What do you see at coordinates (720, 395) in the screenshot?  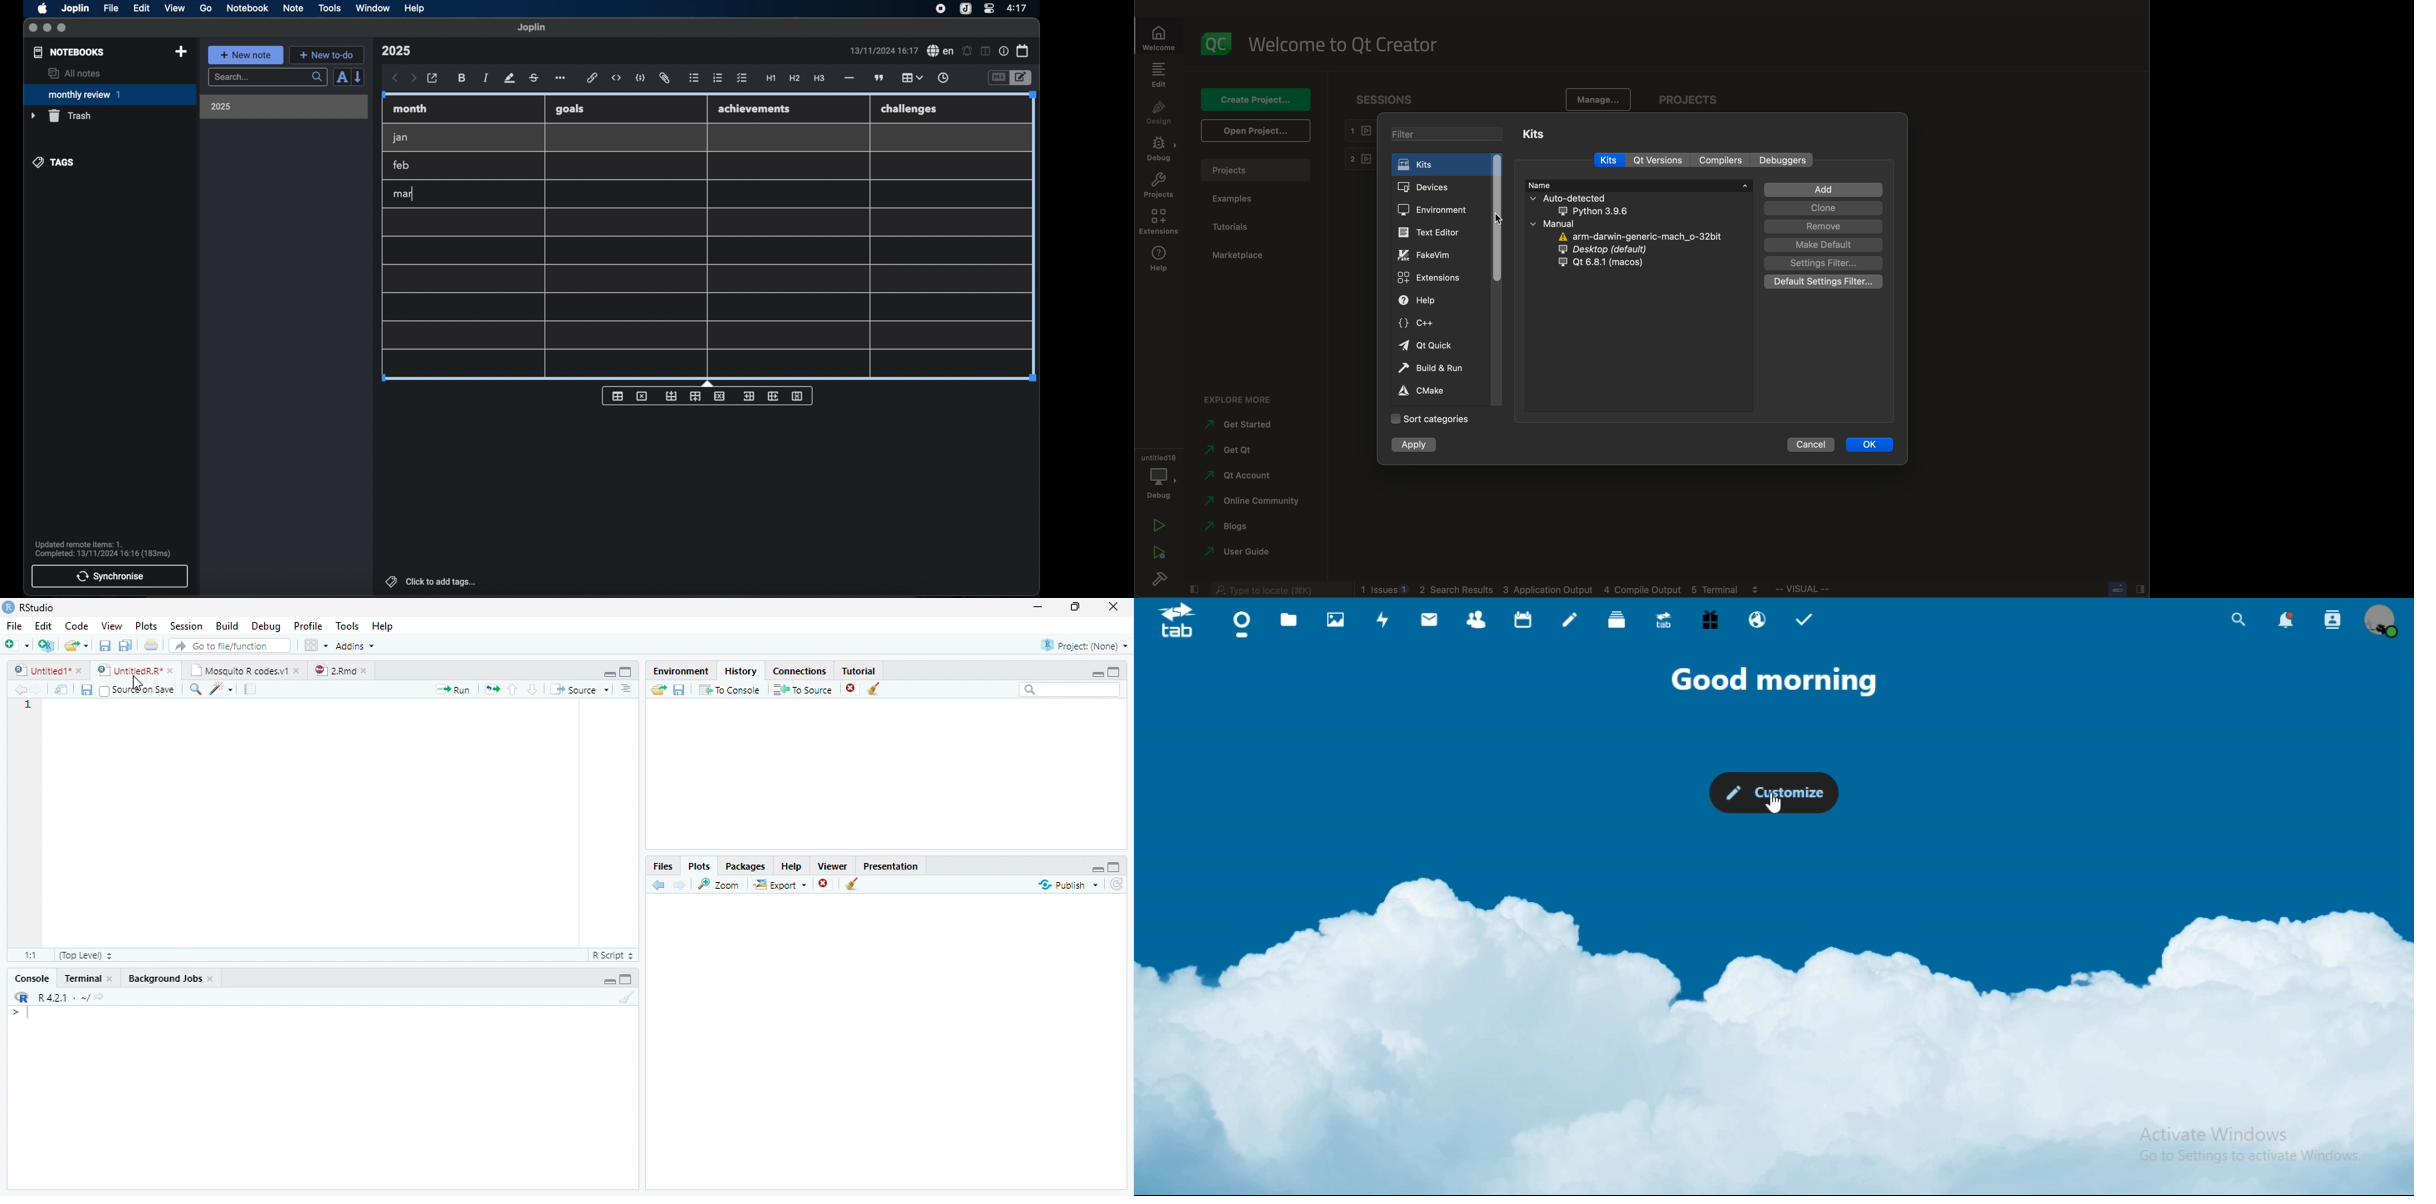 I see `delete row` at bounding box center [720, 395].